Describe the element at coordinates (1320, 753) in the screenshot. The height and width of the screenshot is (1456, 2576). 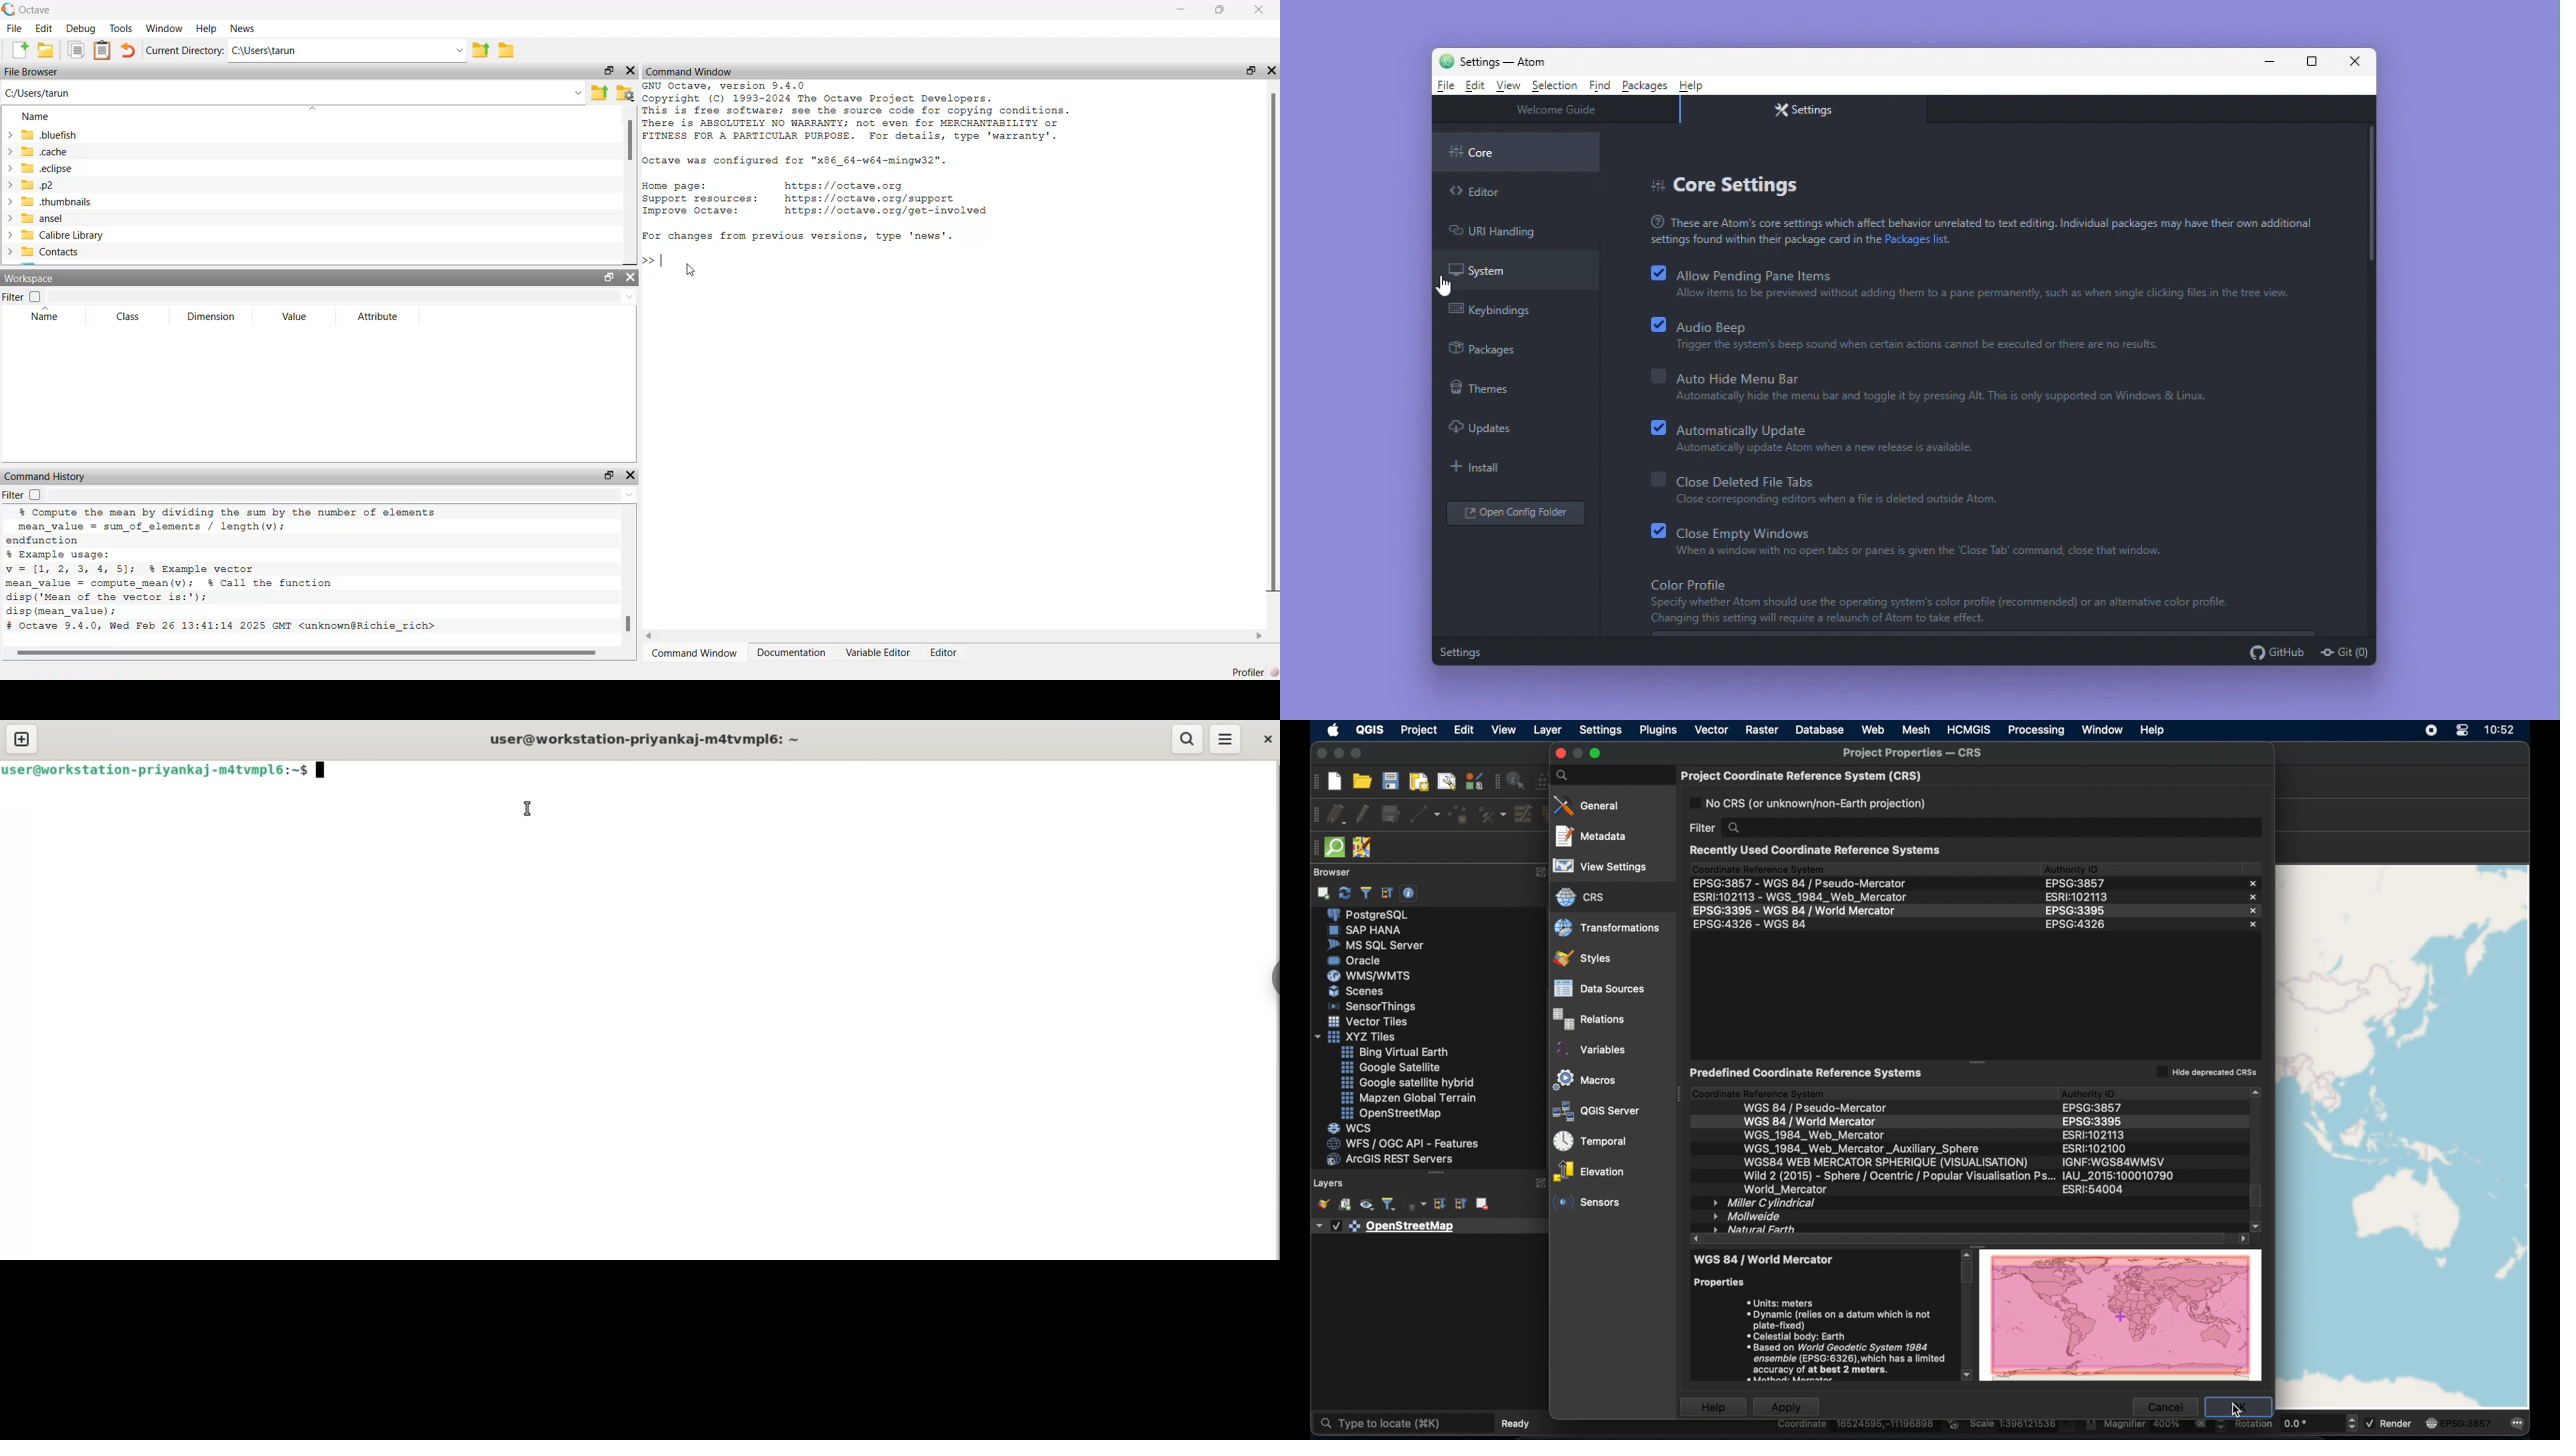
I see `close` at that location.